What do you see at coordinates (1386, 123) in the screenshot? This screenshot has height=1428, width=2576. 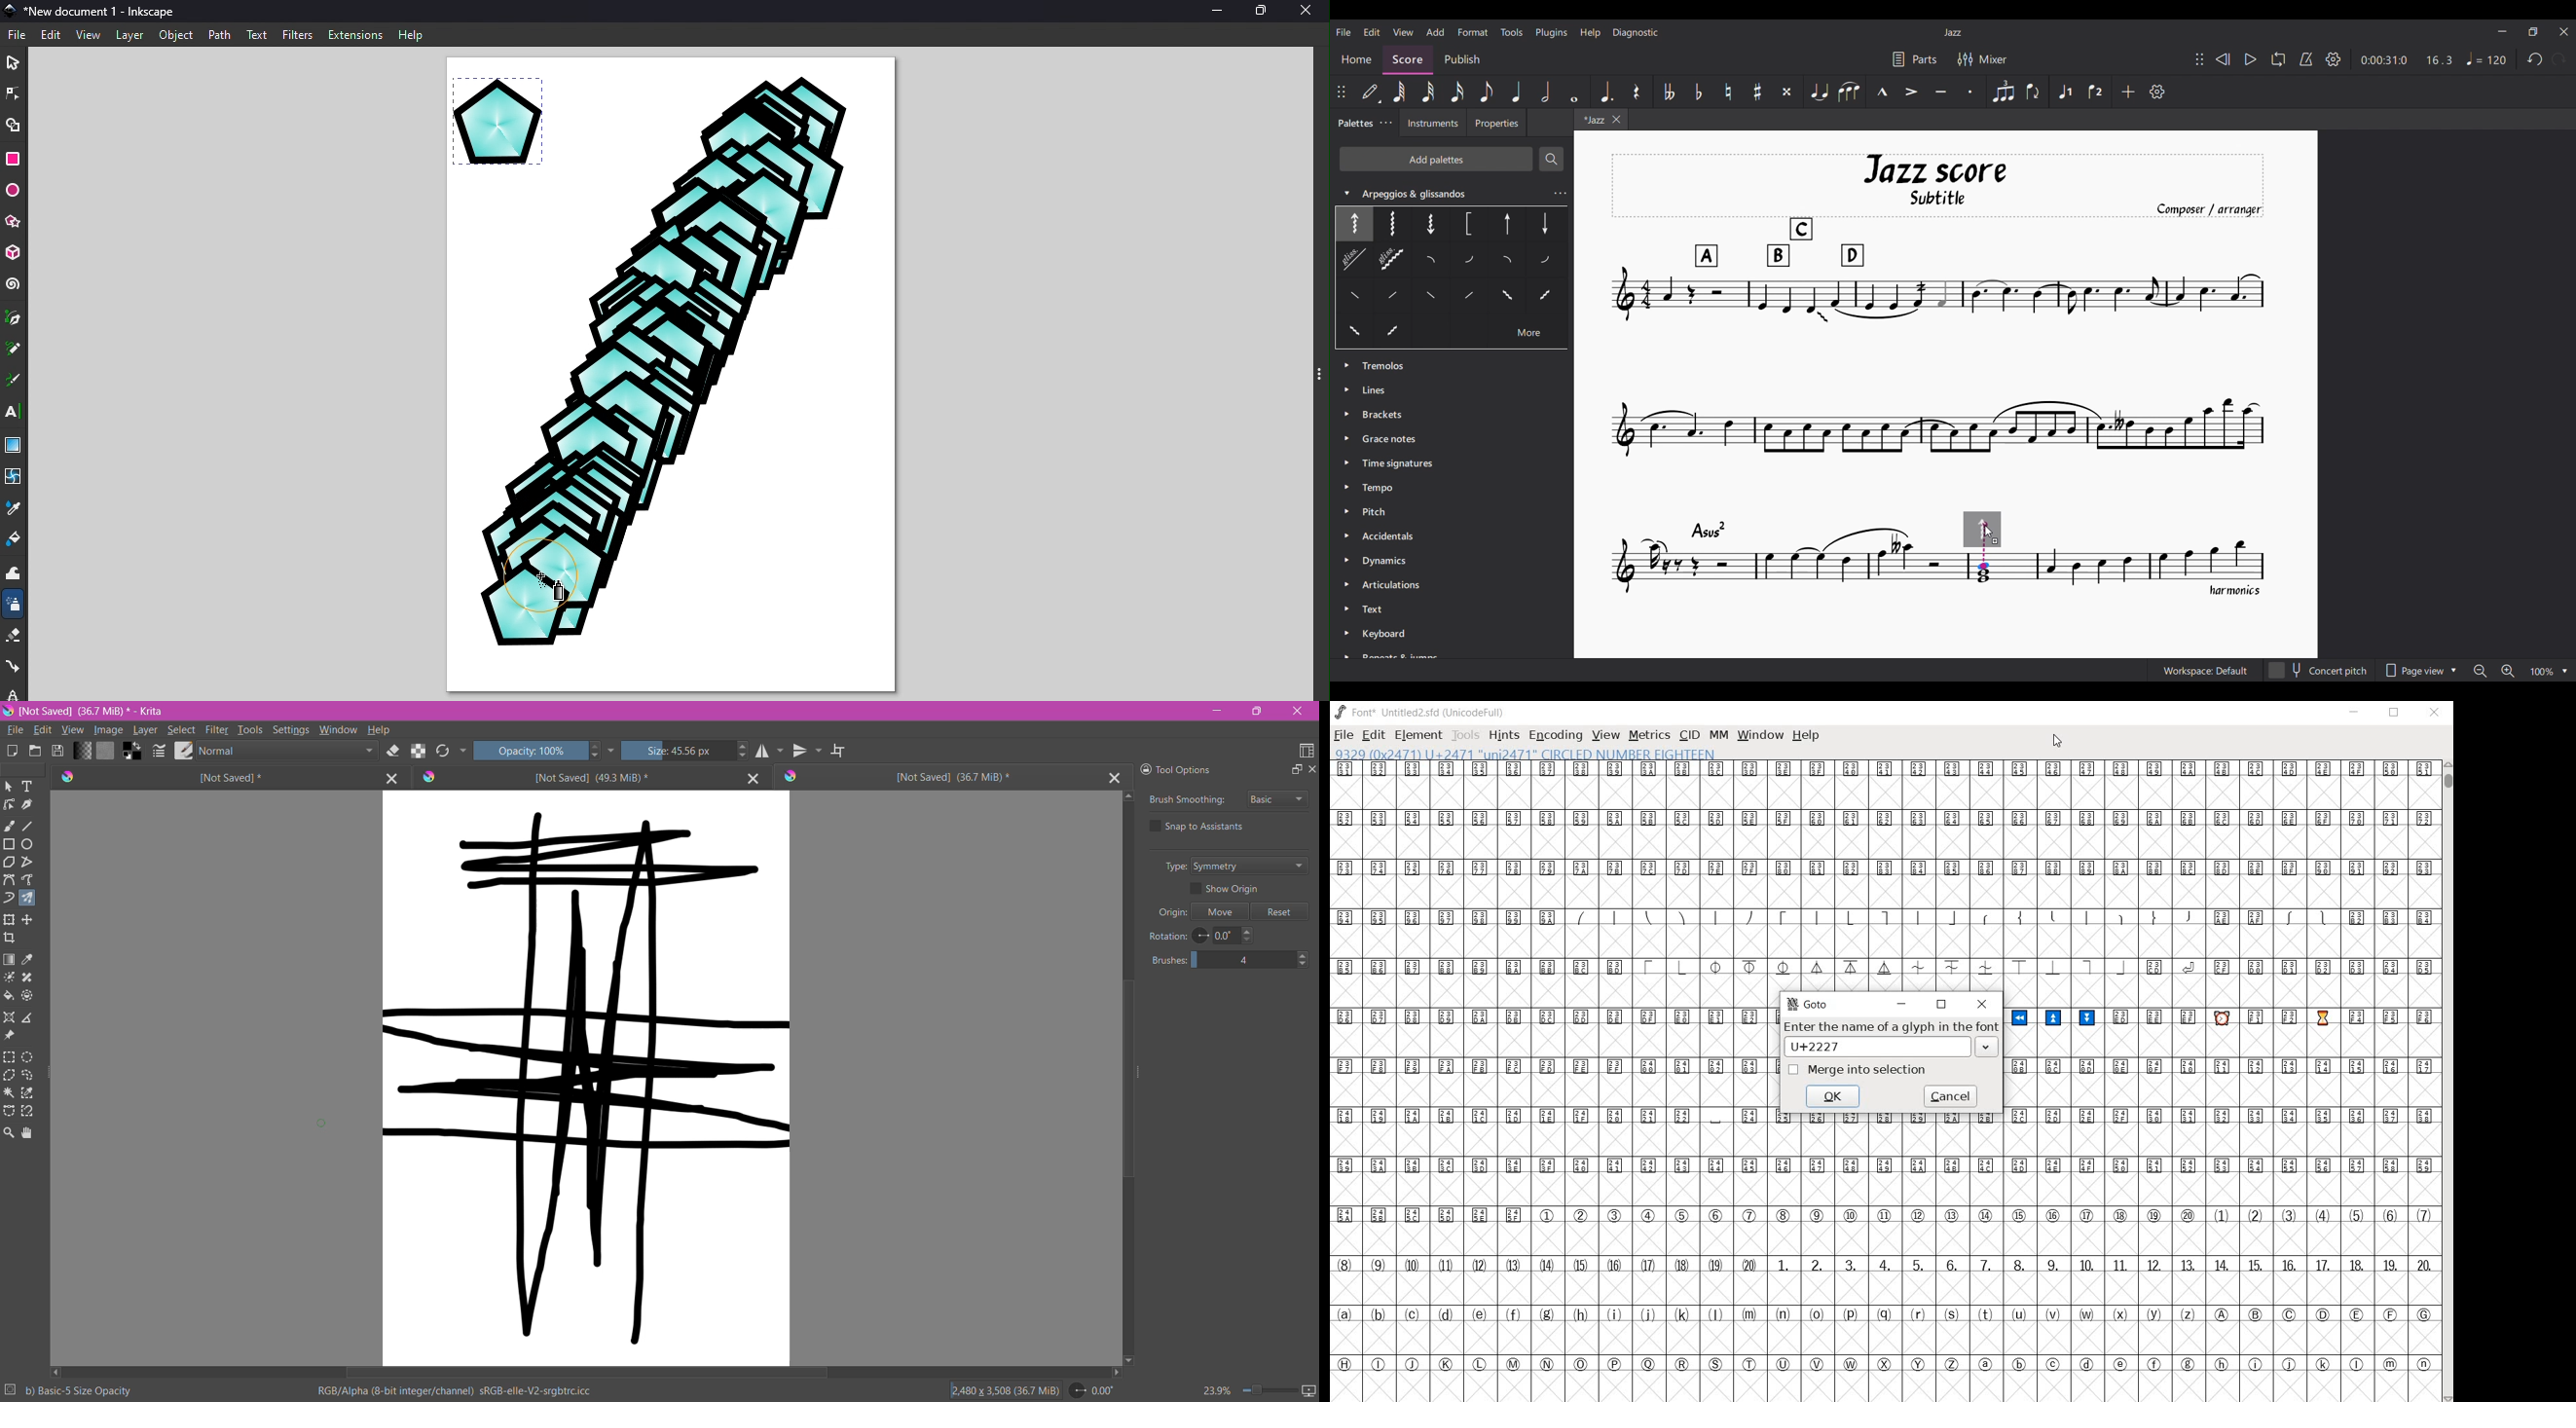 I see `Palette settings` at bounding box center [1386, 123].